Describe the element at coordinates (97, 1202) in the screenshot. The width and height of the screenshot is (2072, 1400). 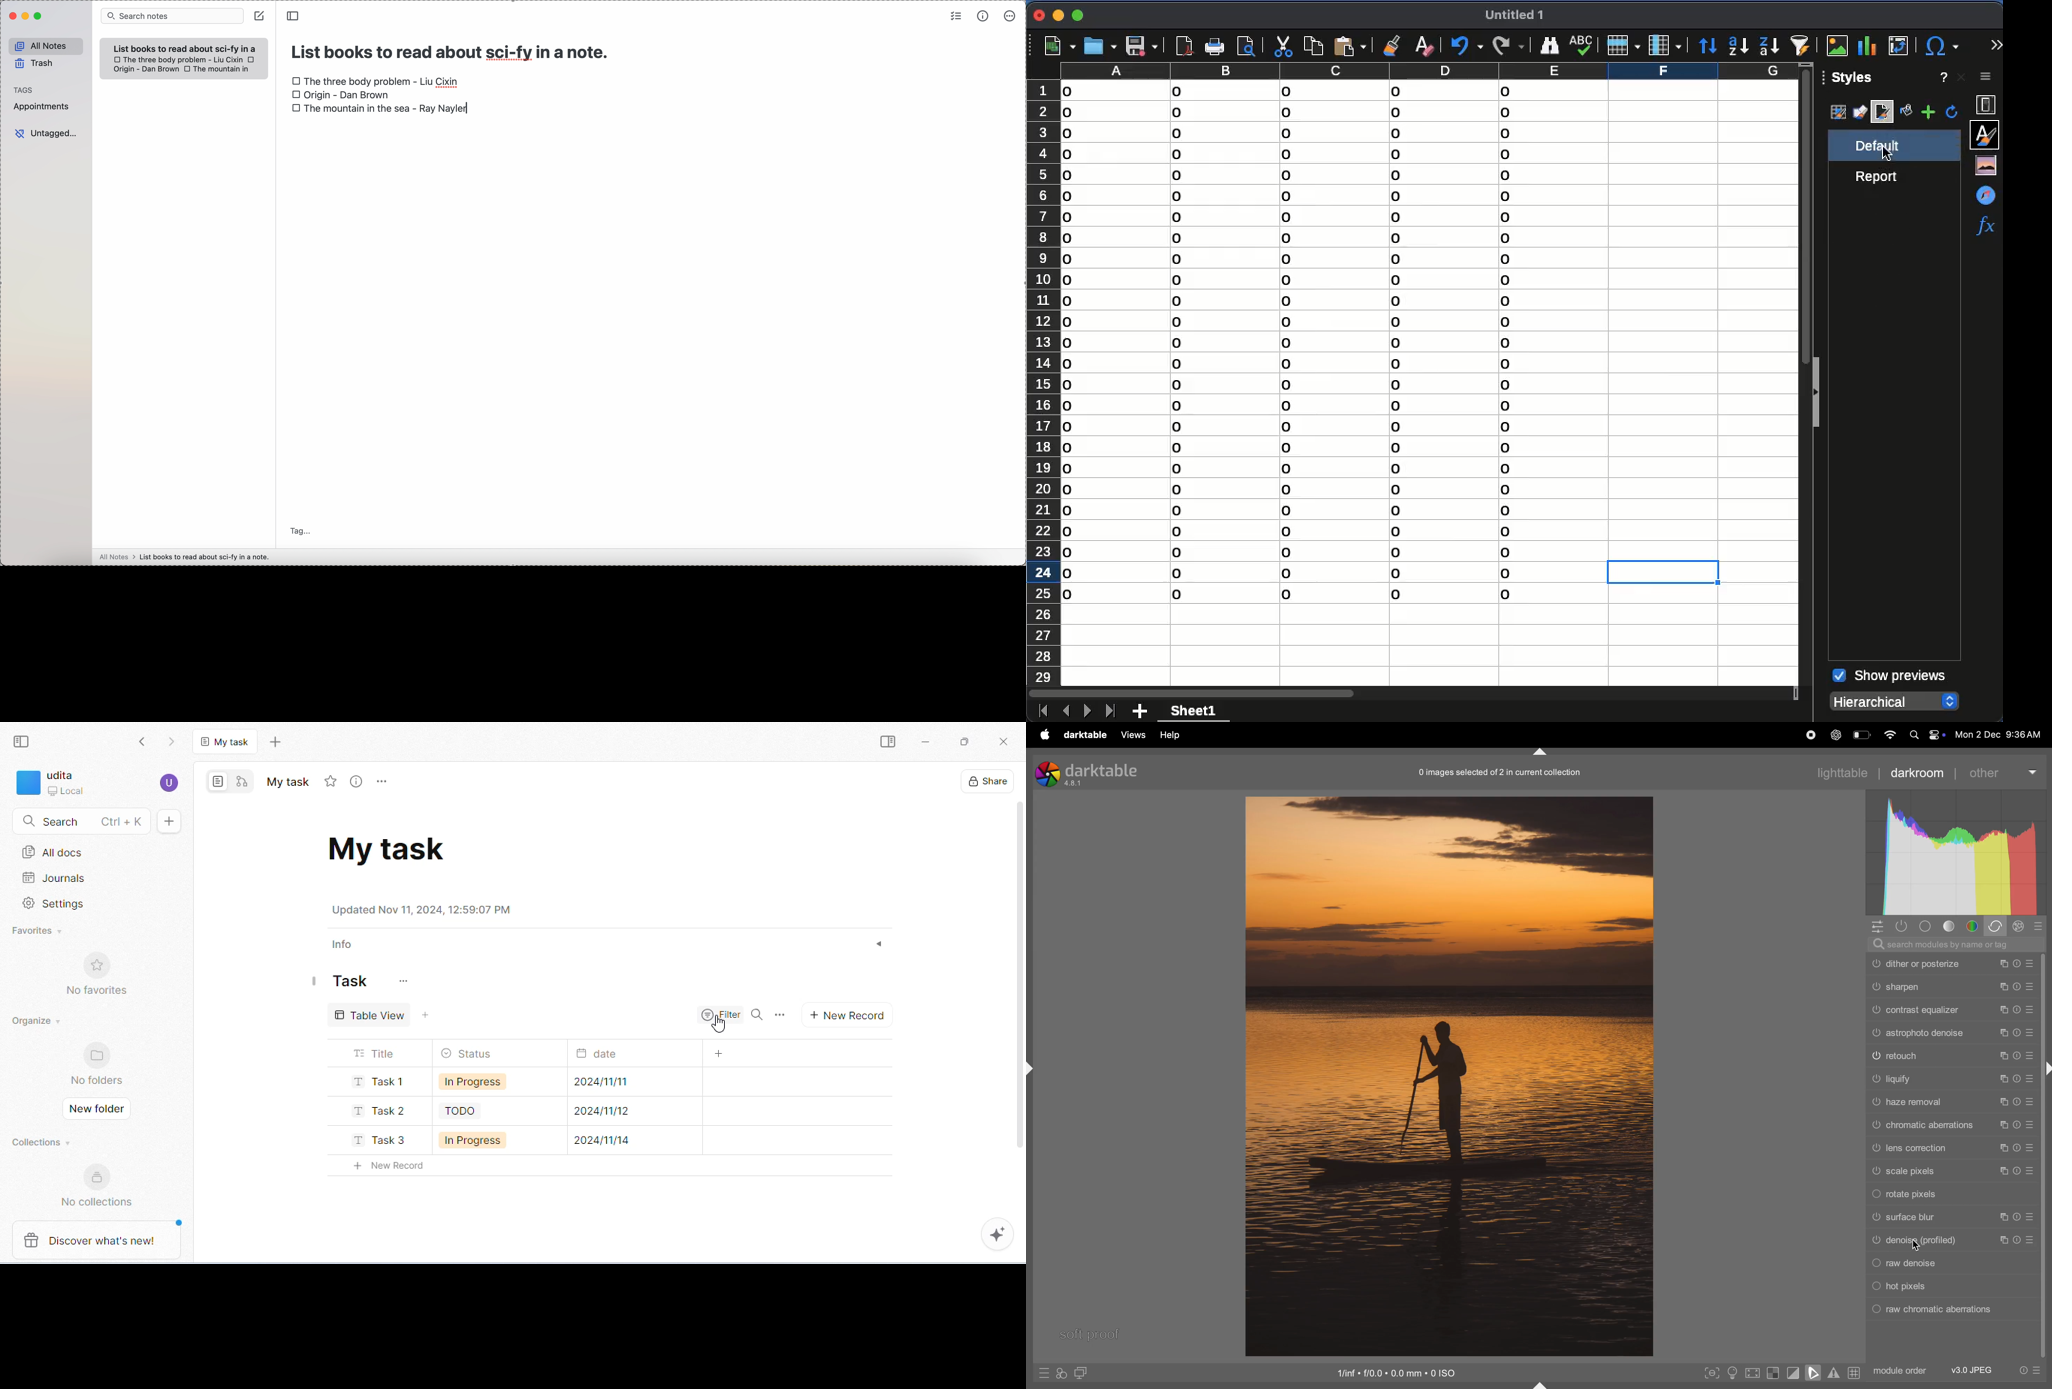
I see `no collections` at that location.